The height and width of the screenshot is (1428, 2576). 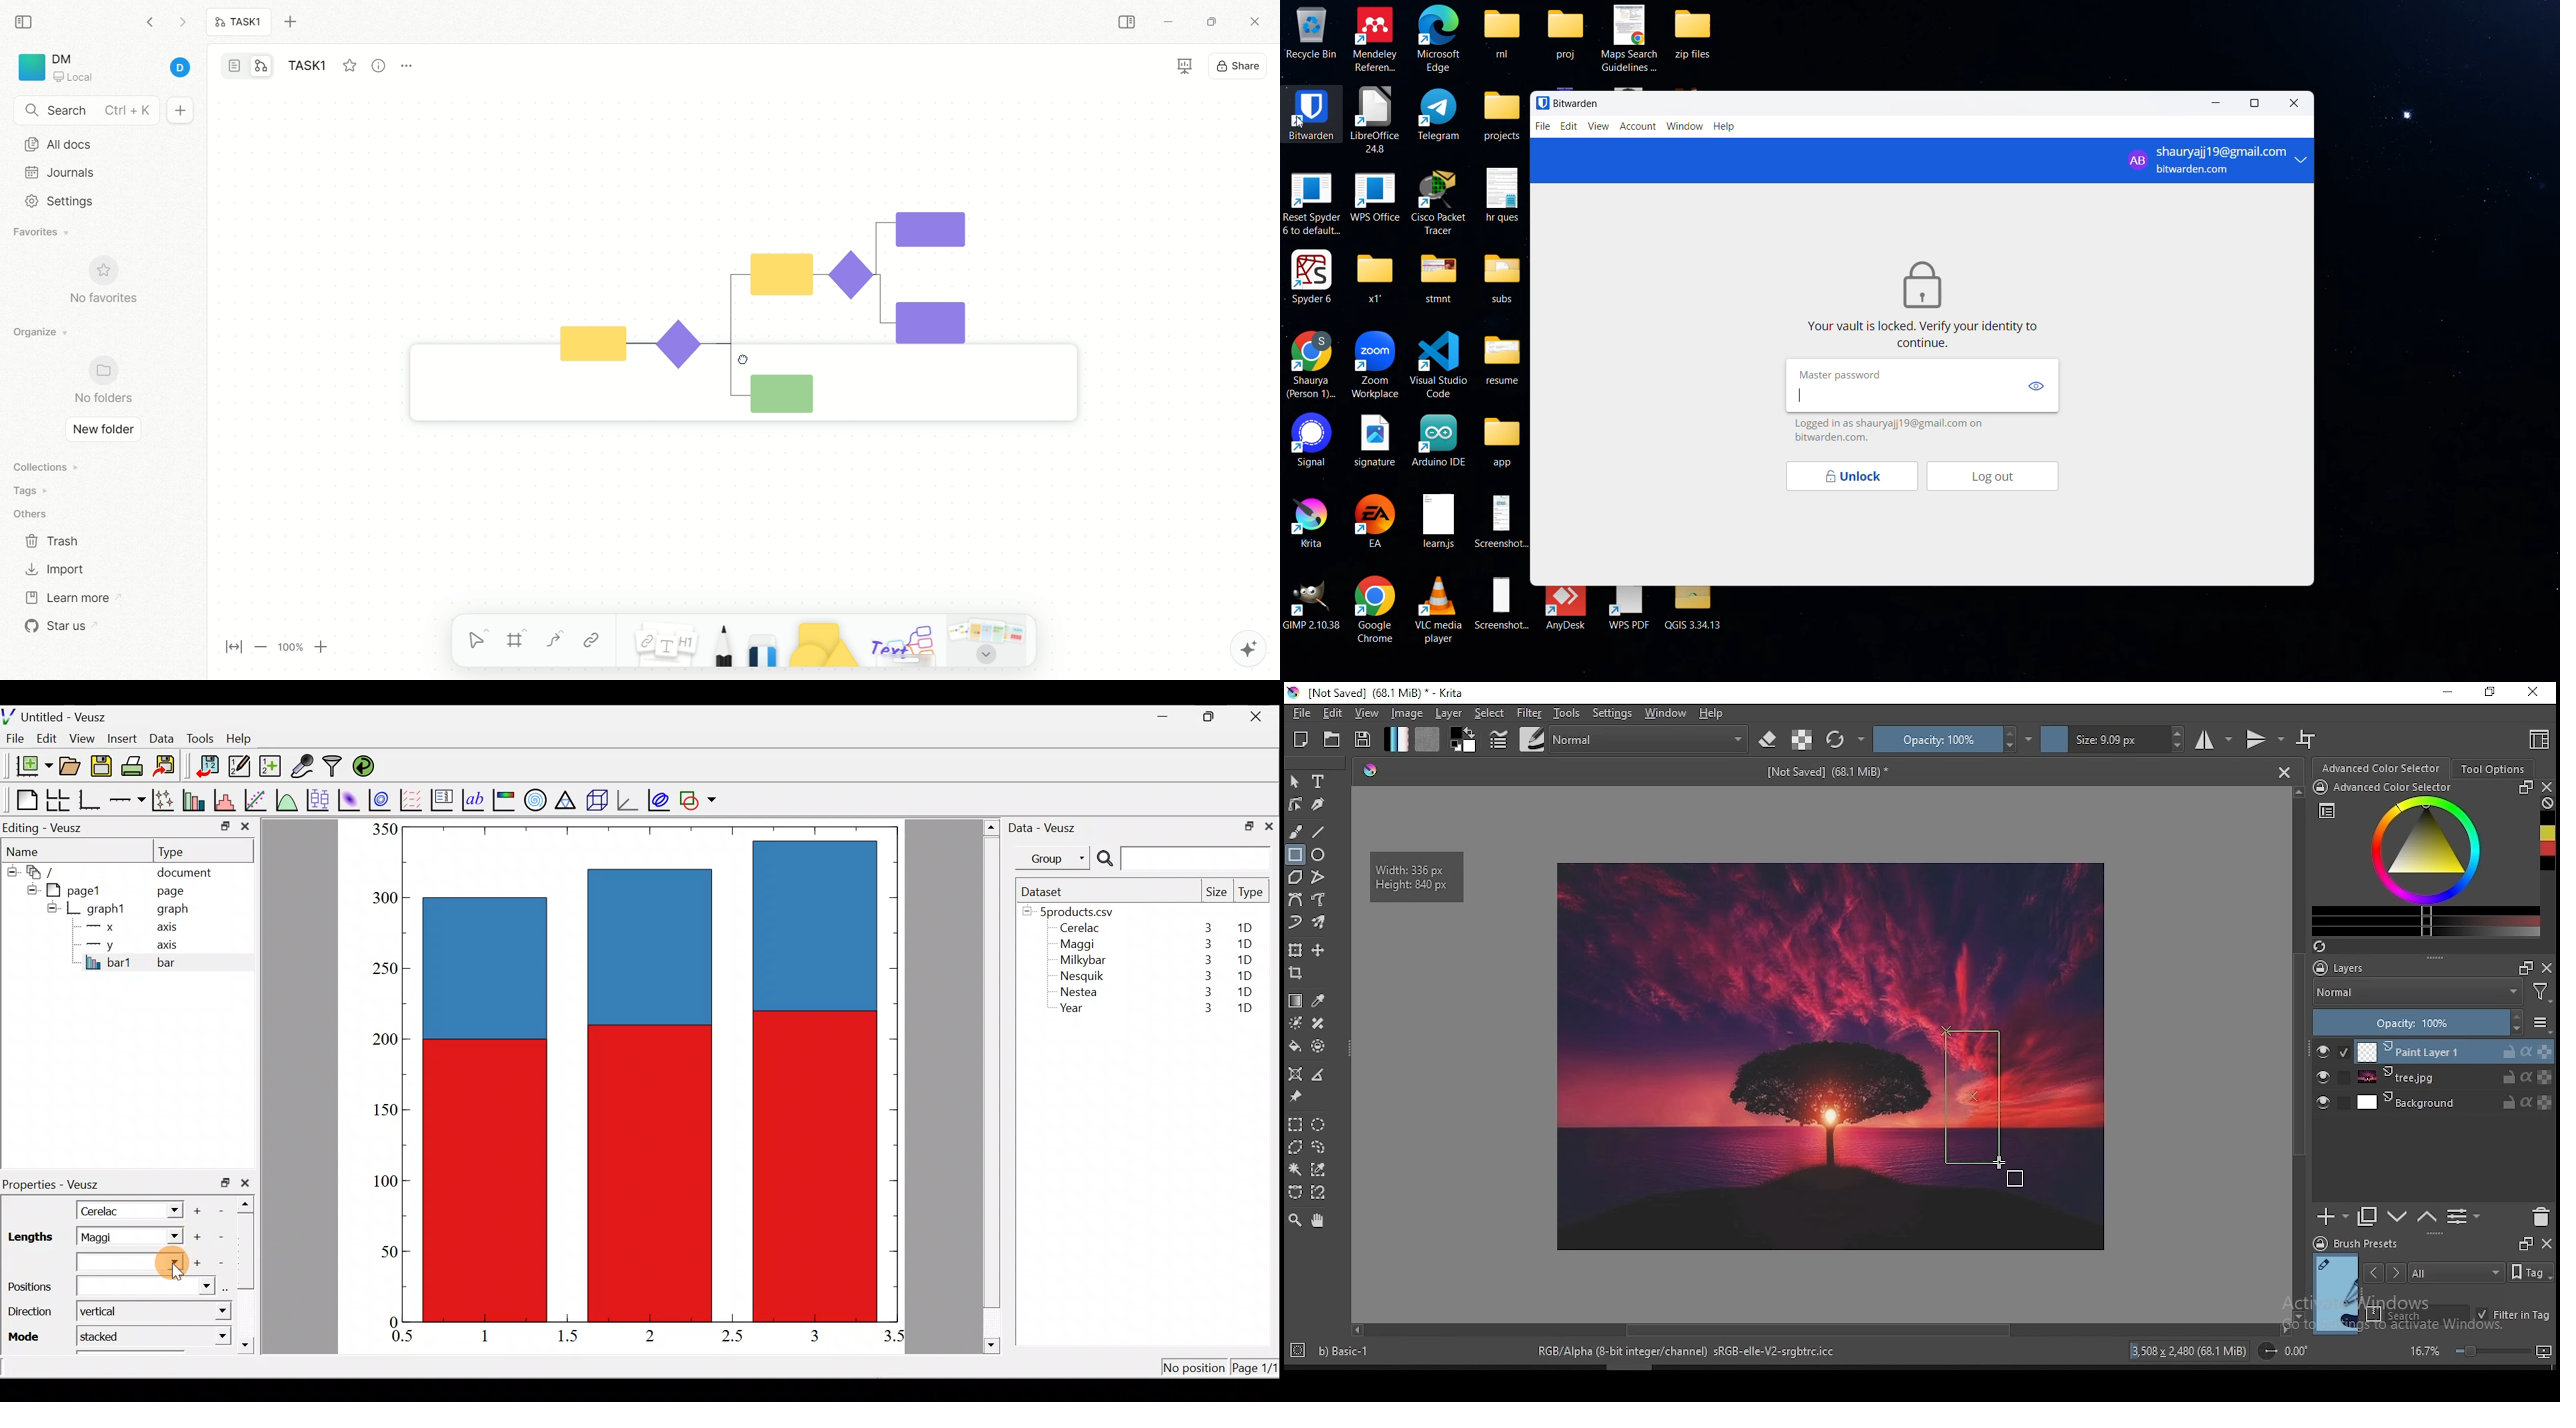 What do you see at coordinates (249, 1271) in the screenshot?
I see `scroll bar` at bounding box center [249, 1271].